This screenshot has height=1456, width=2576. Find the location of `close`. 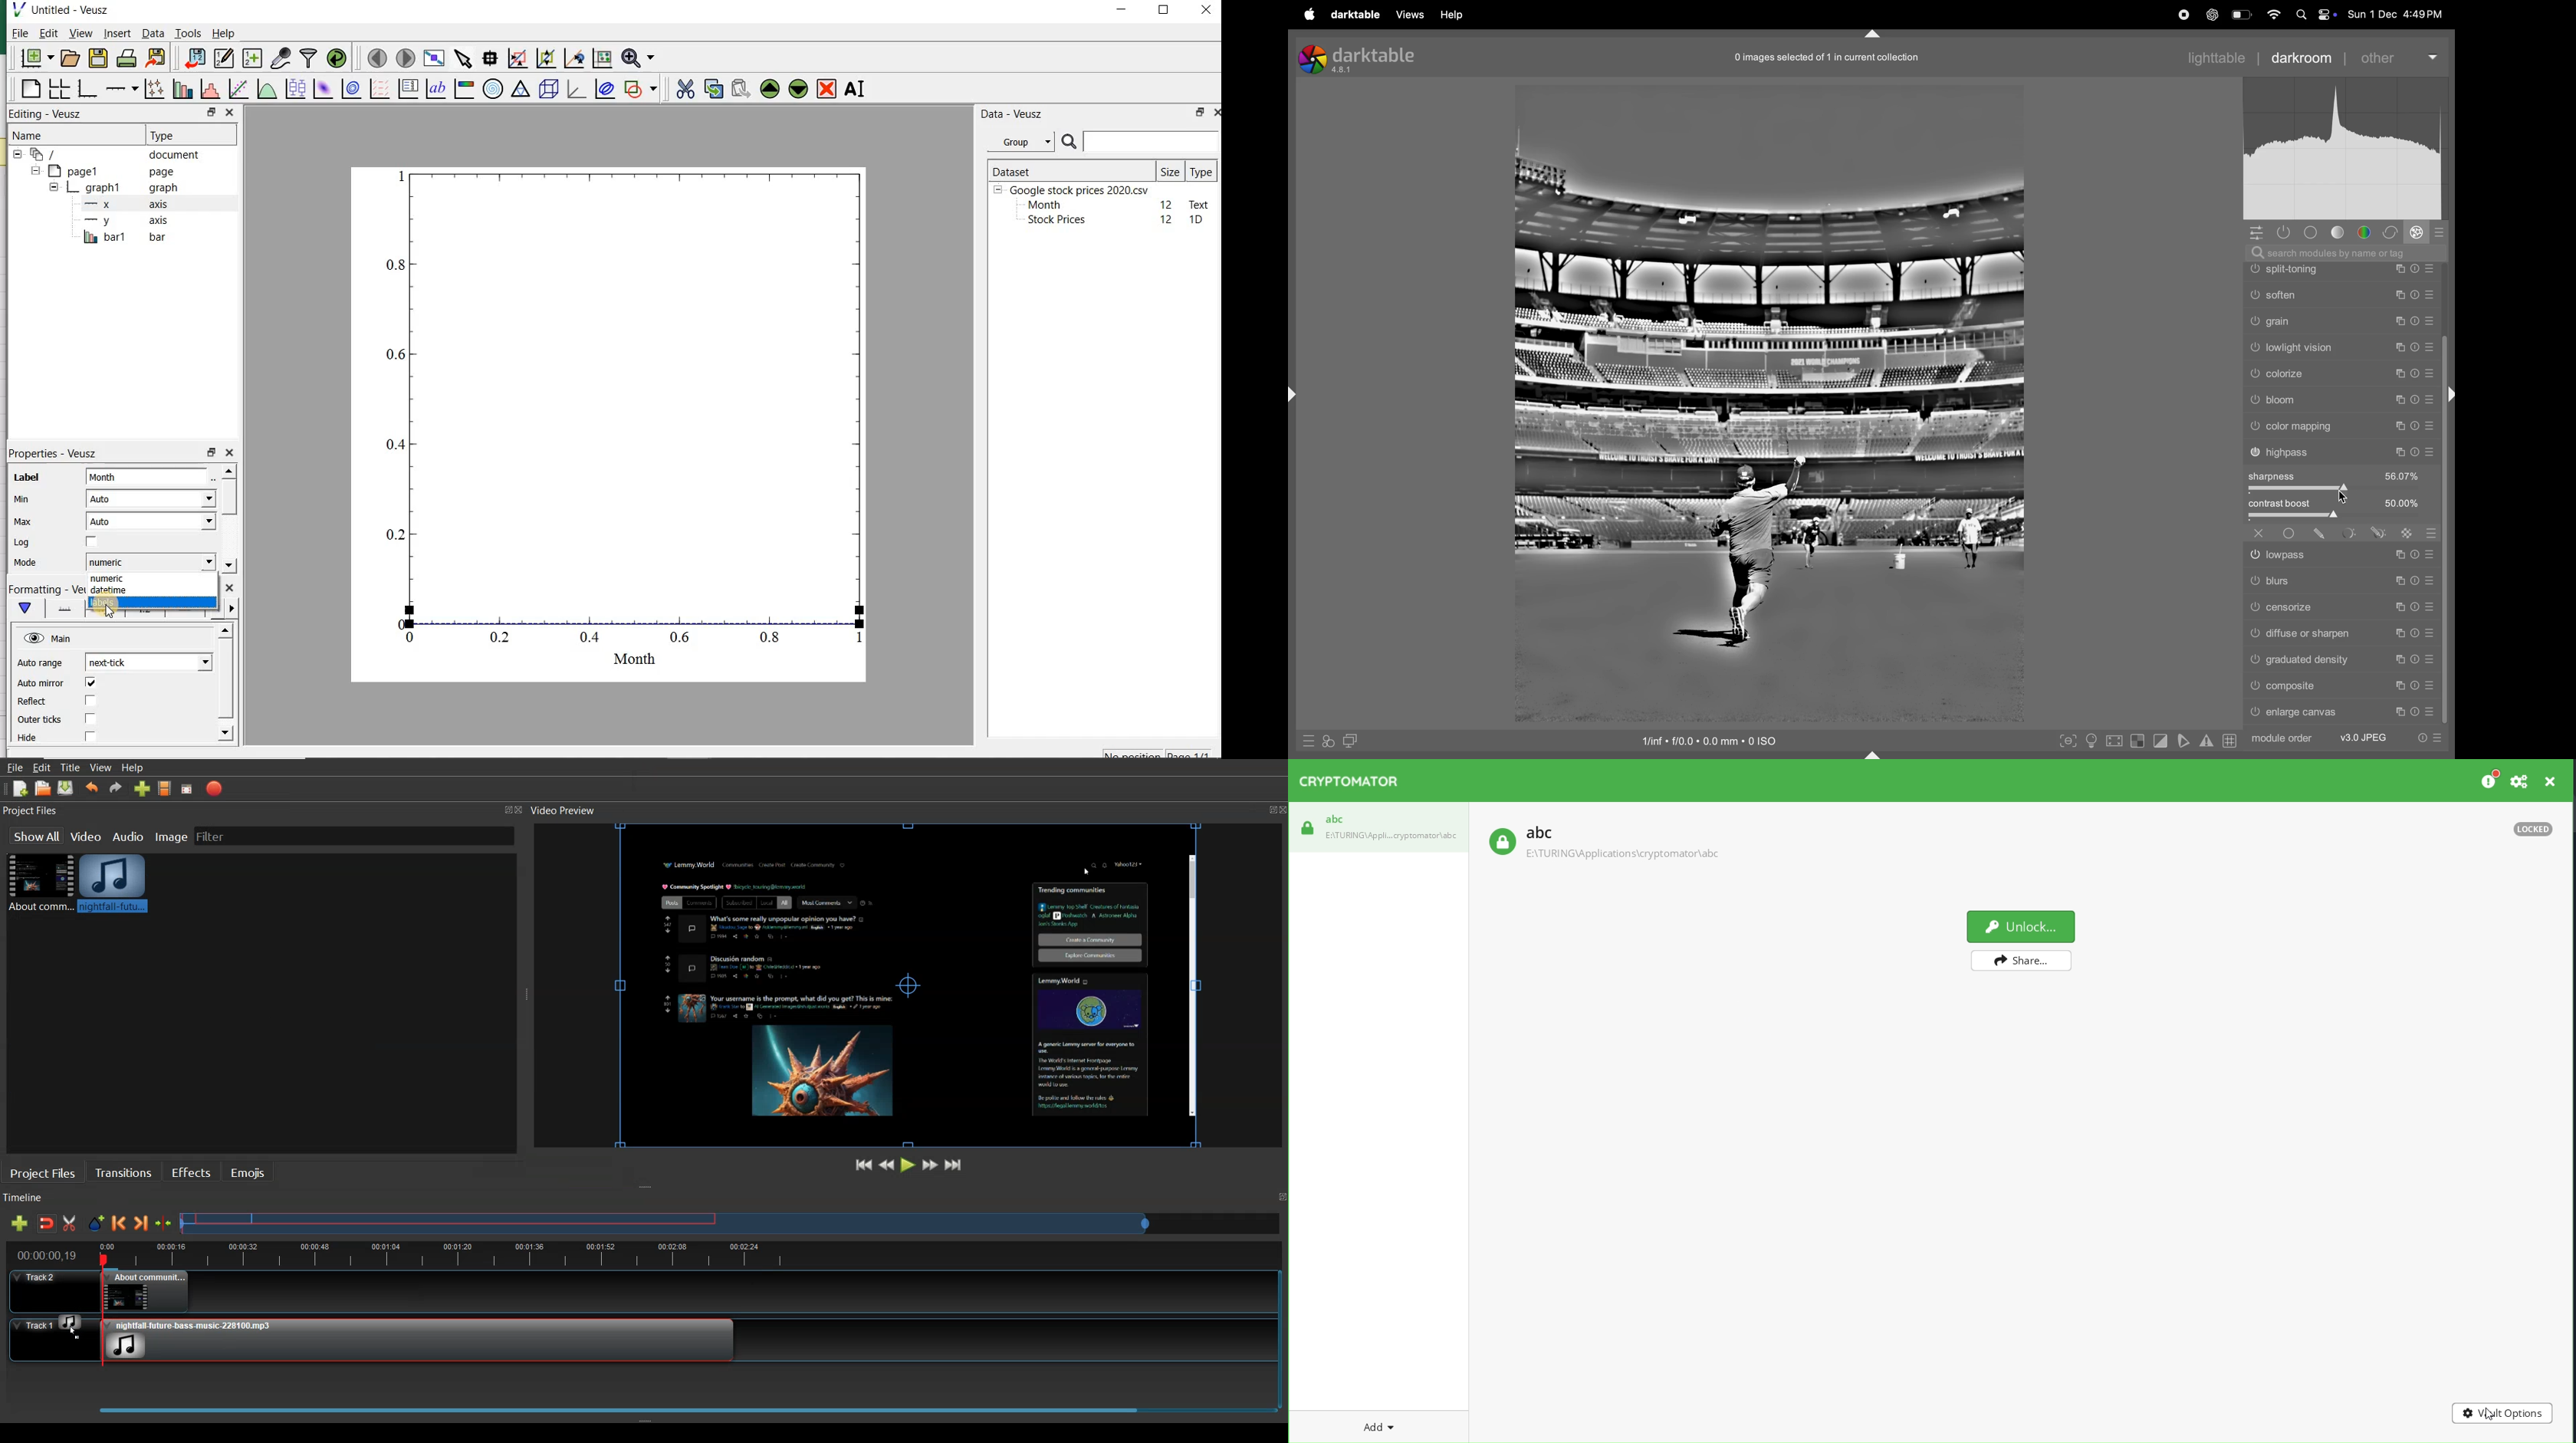

close is located at coordinates (230, 453).